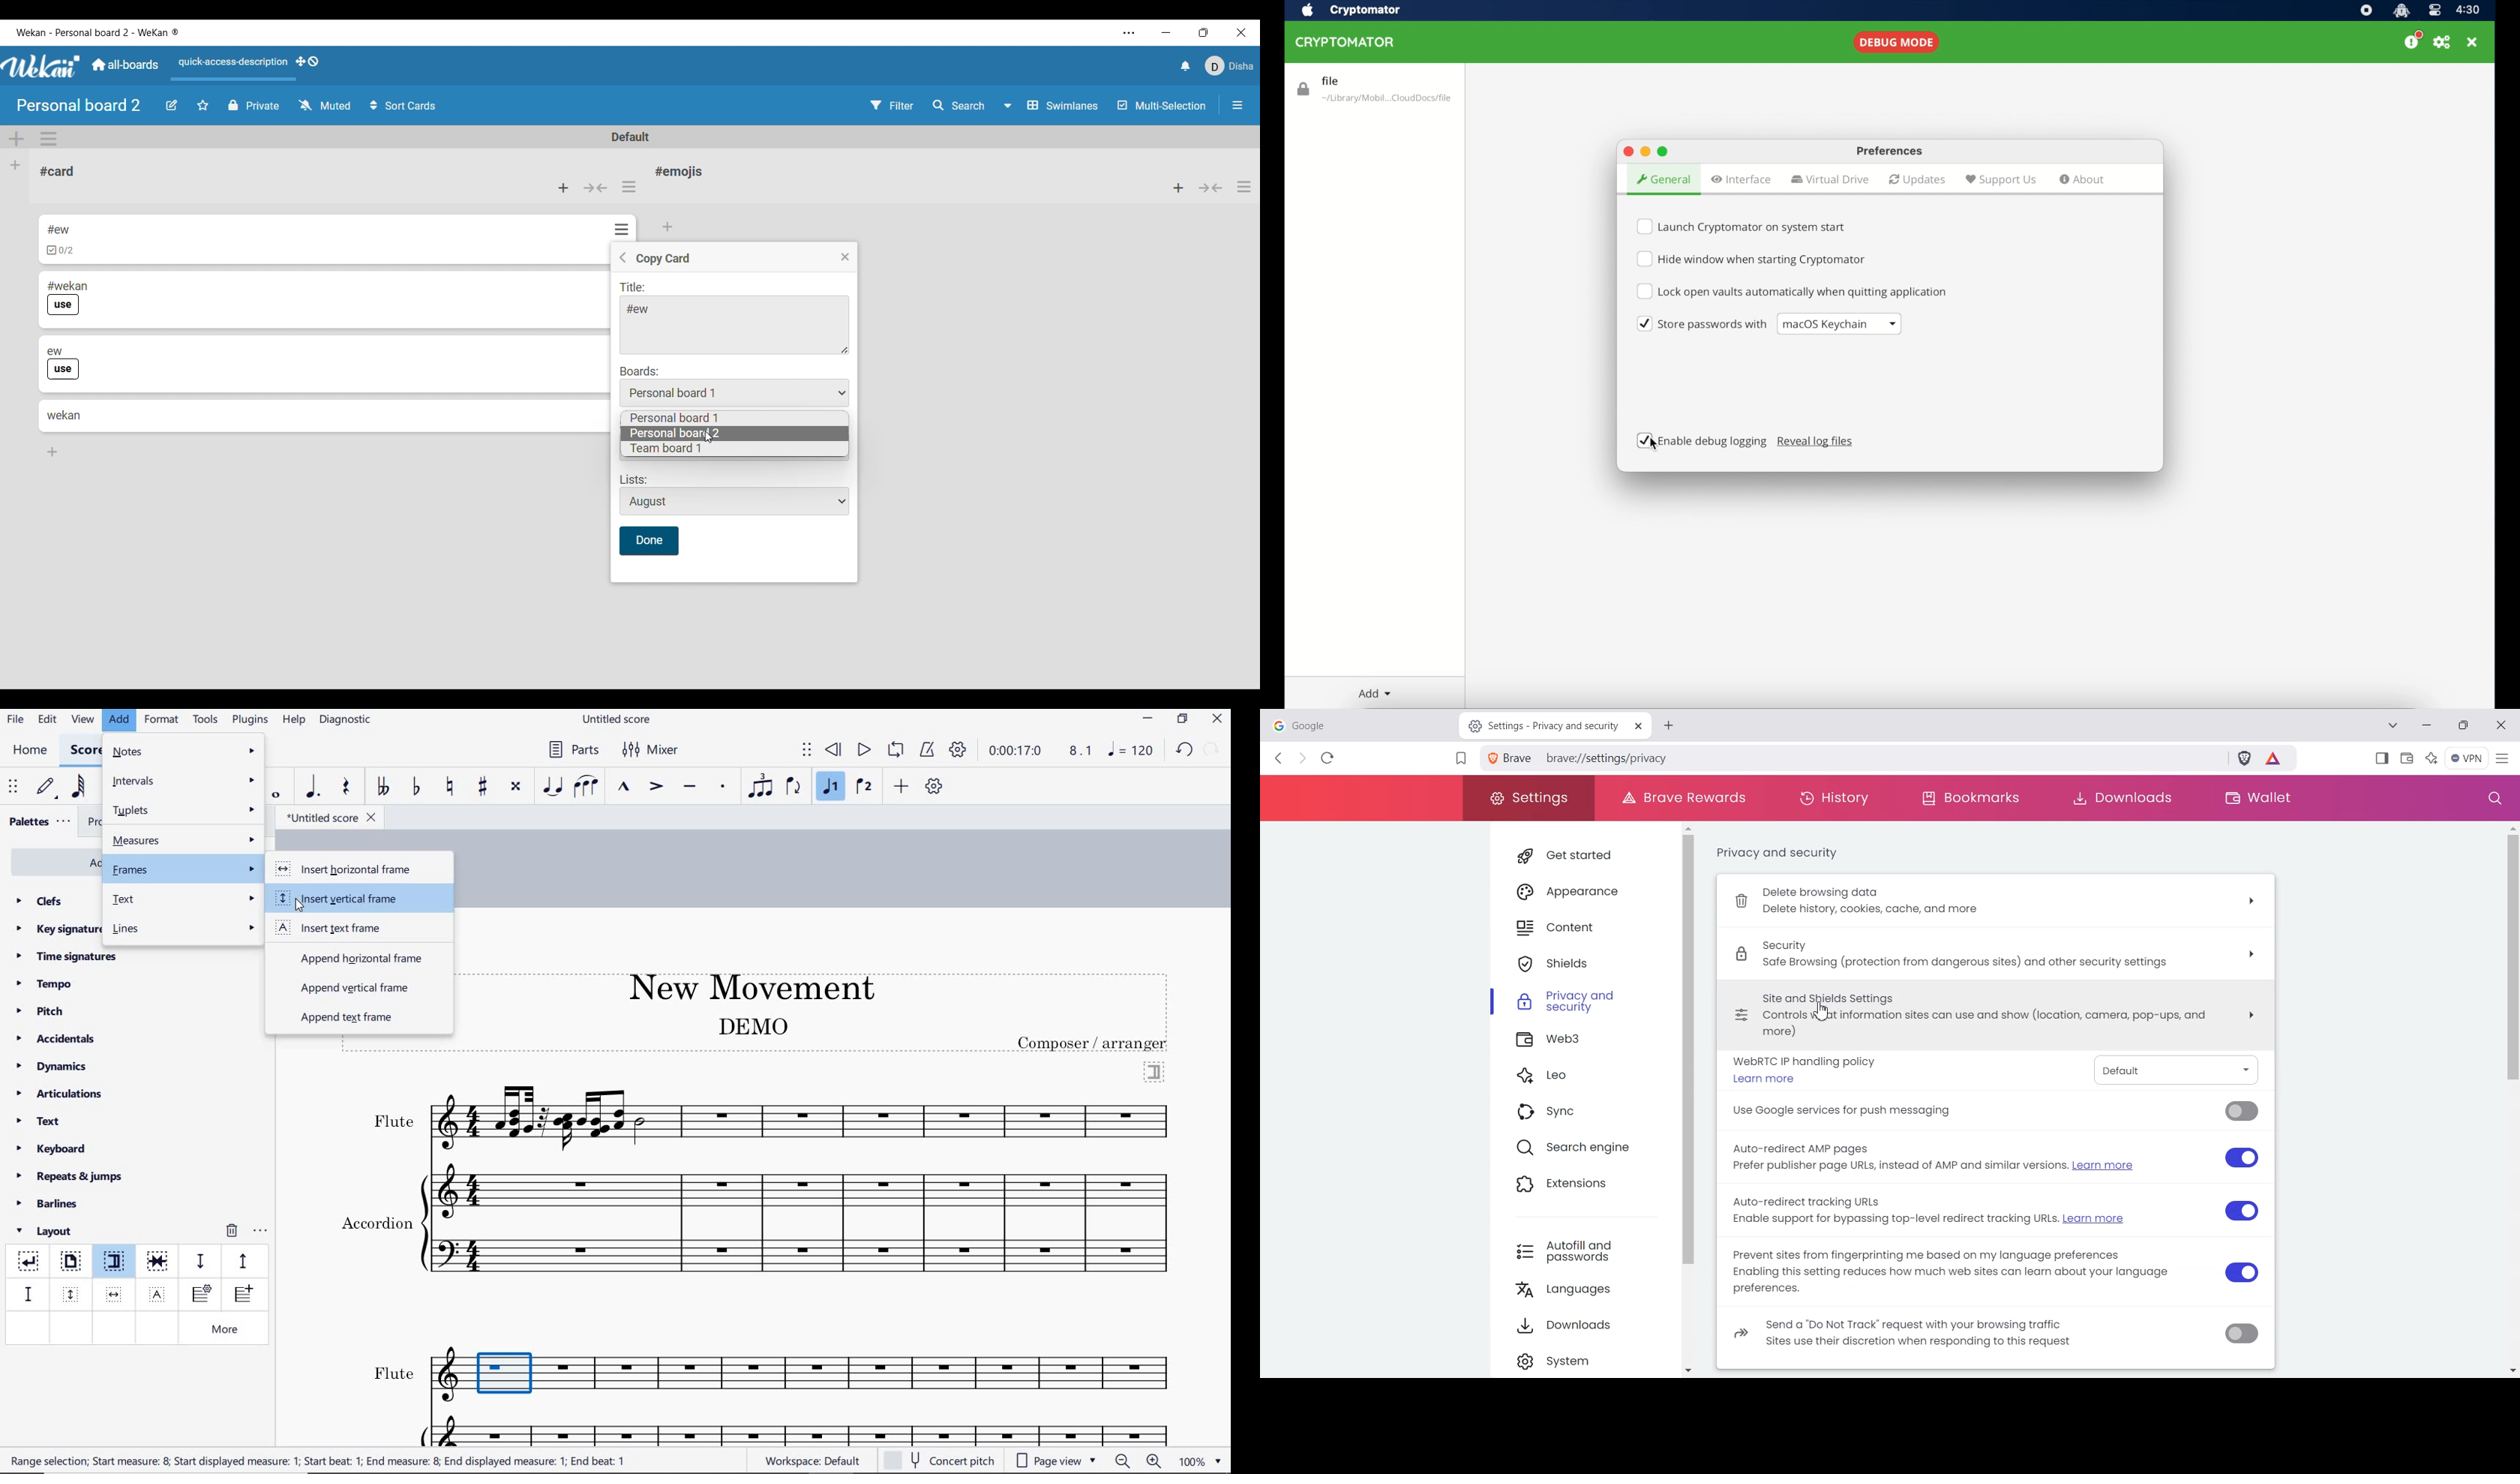 Image resolution: width=2520 pixels, height=1484 pixels. Describe the element at coordinates (140, 172) in the screenshot. I see `Current list` at that location.